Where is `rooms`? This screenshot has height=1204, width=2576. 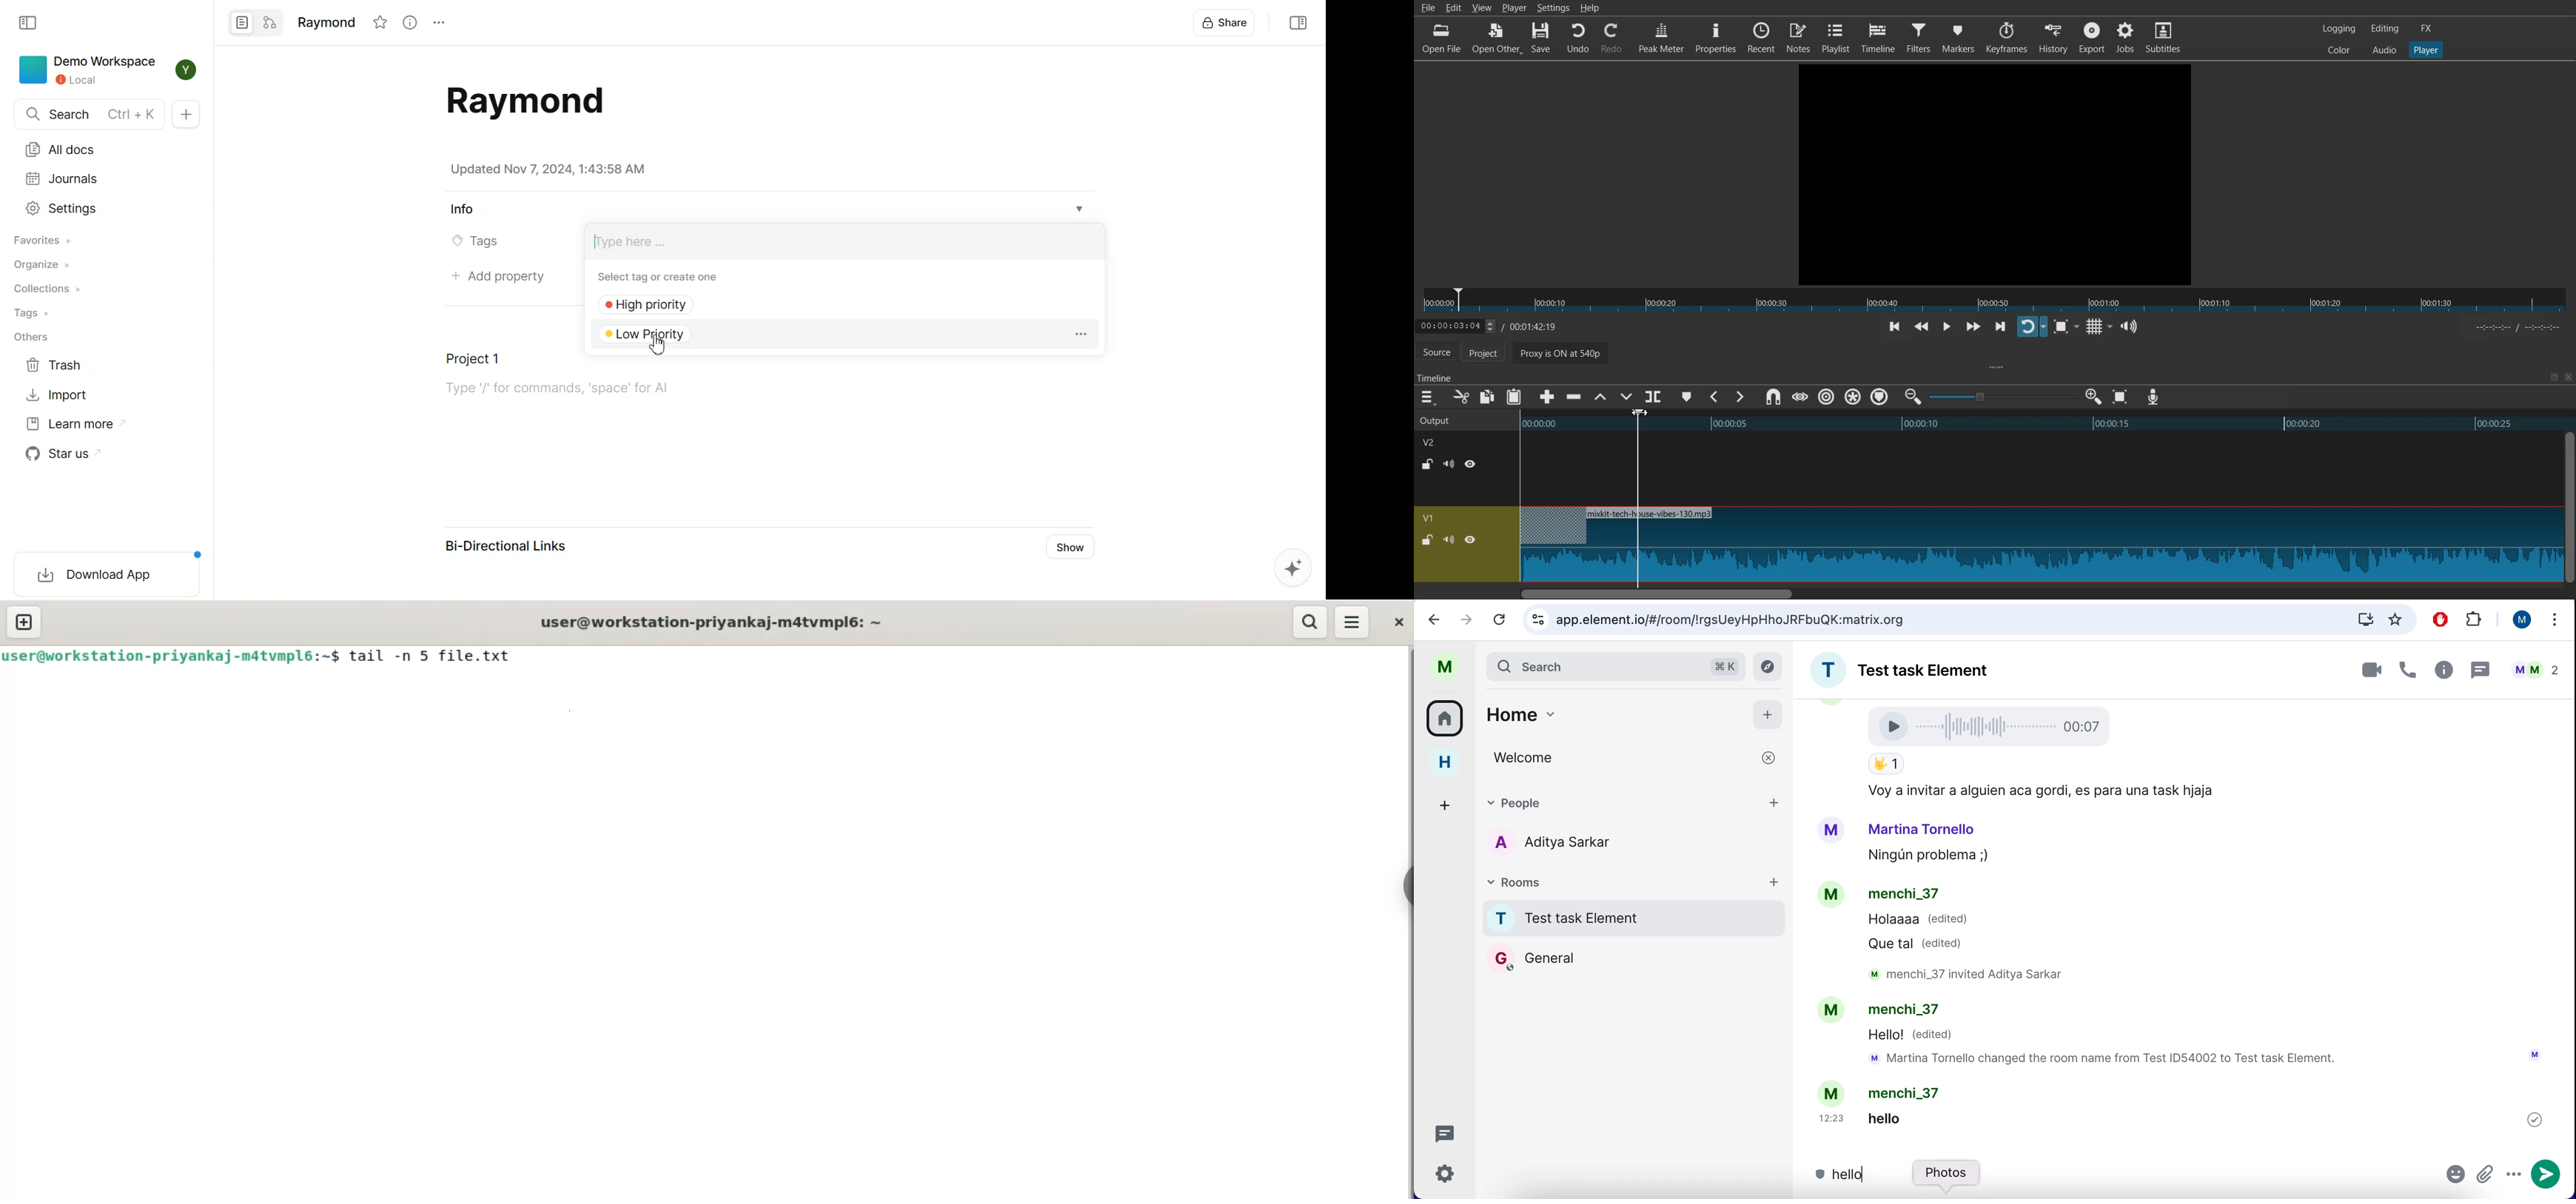
rooms is located at coordinates (1448, 717).